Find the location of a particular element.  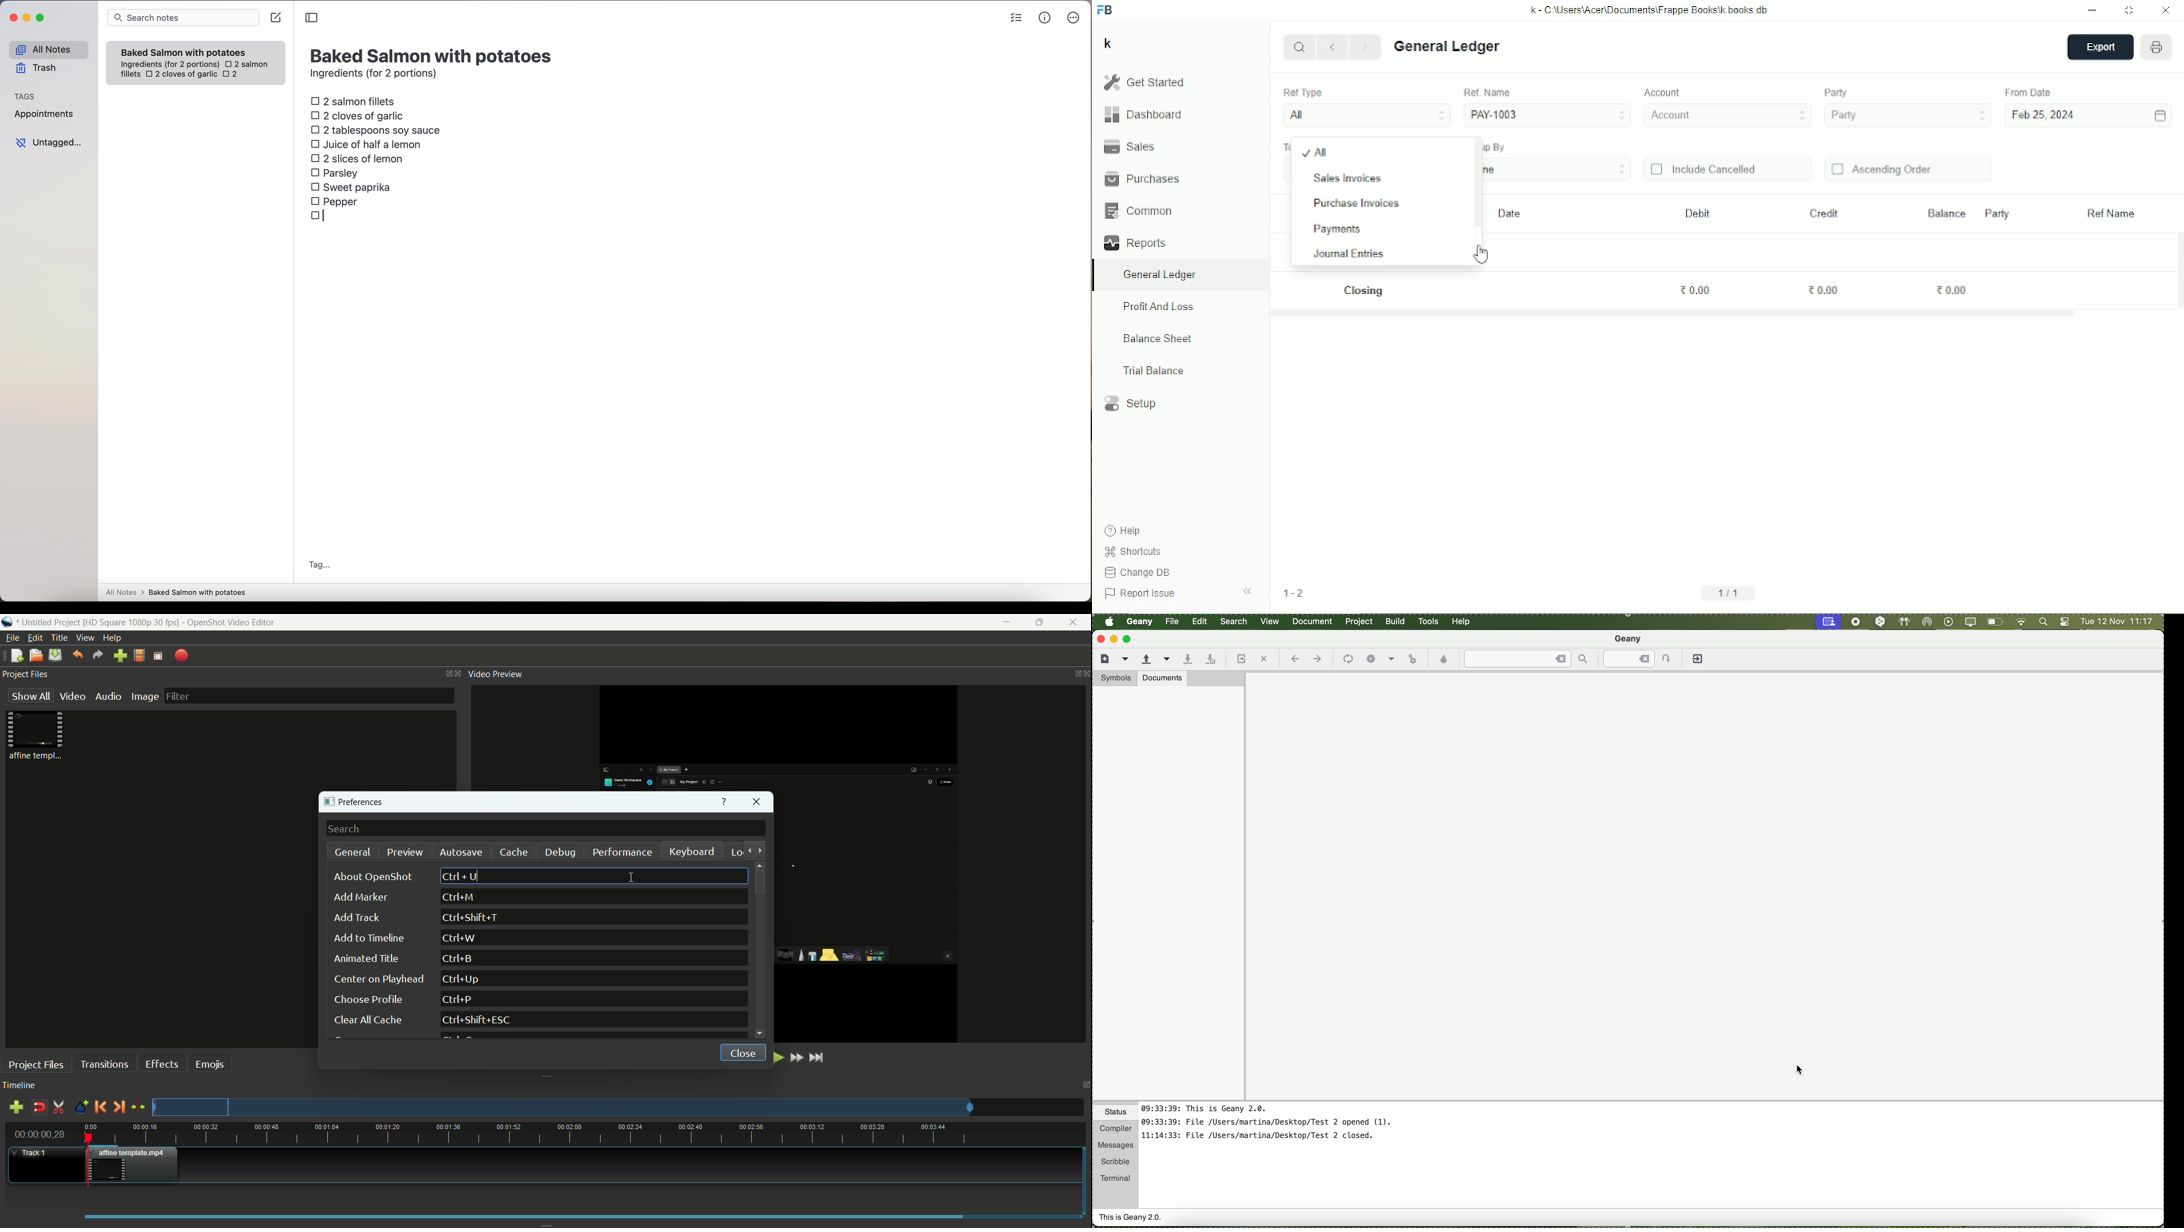

metrics is located at coordinates (1045, 17).